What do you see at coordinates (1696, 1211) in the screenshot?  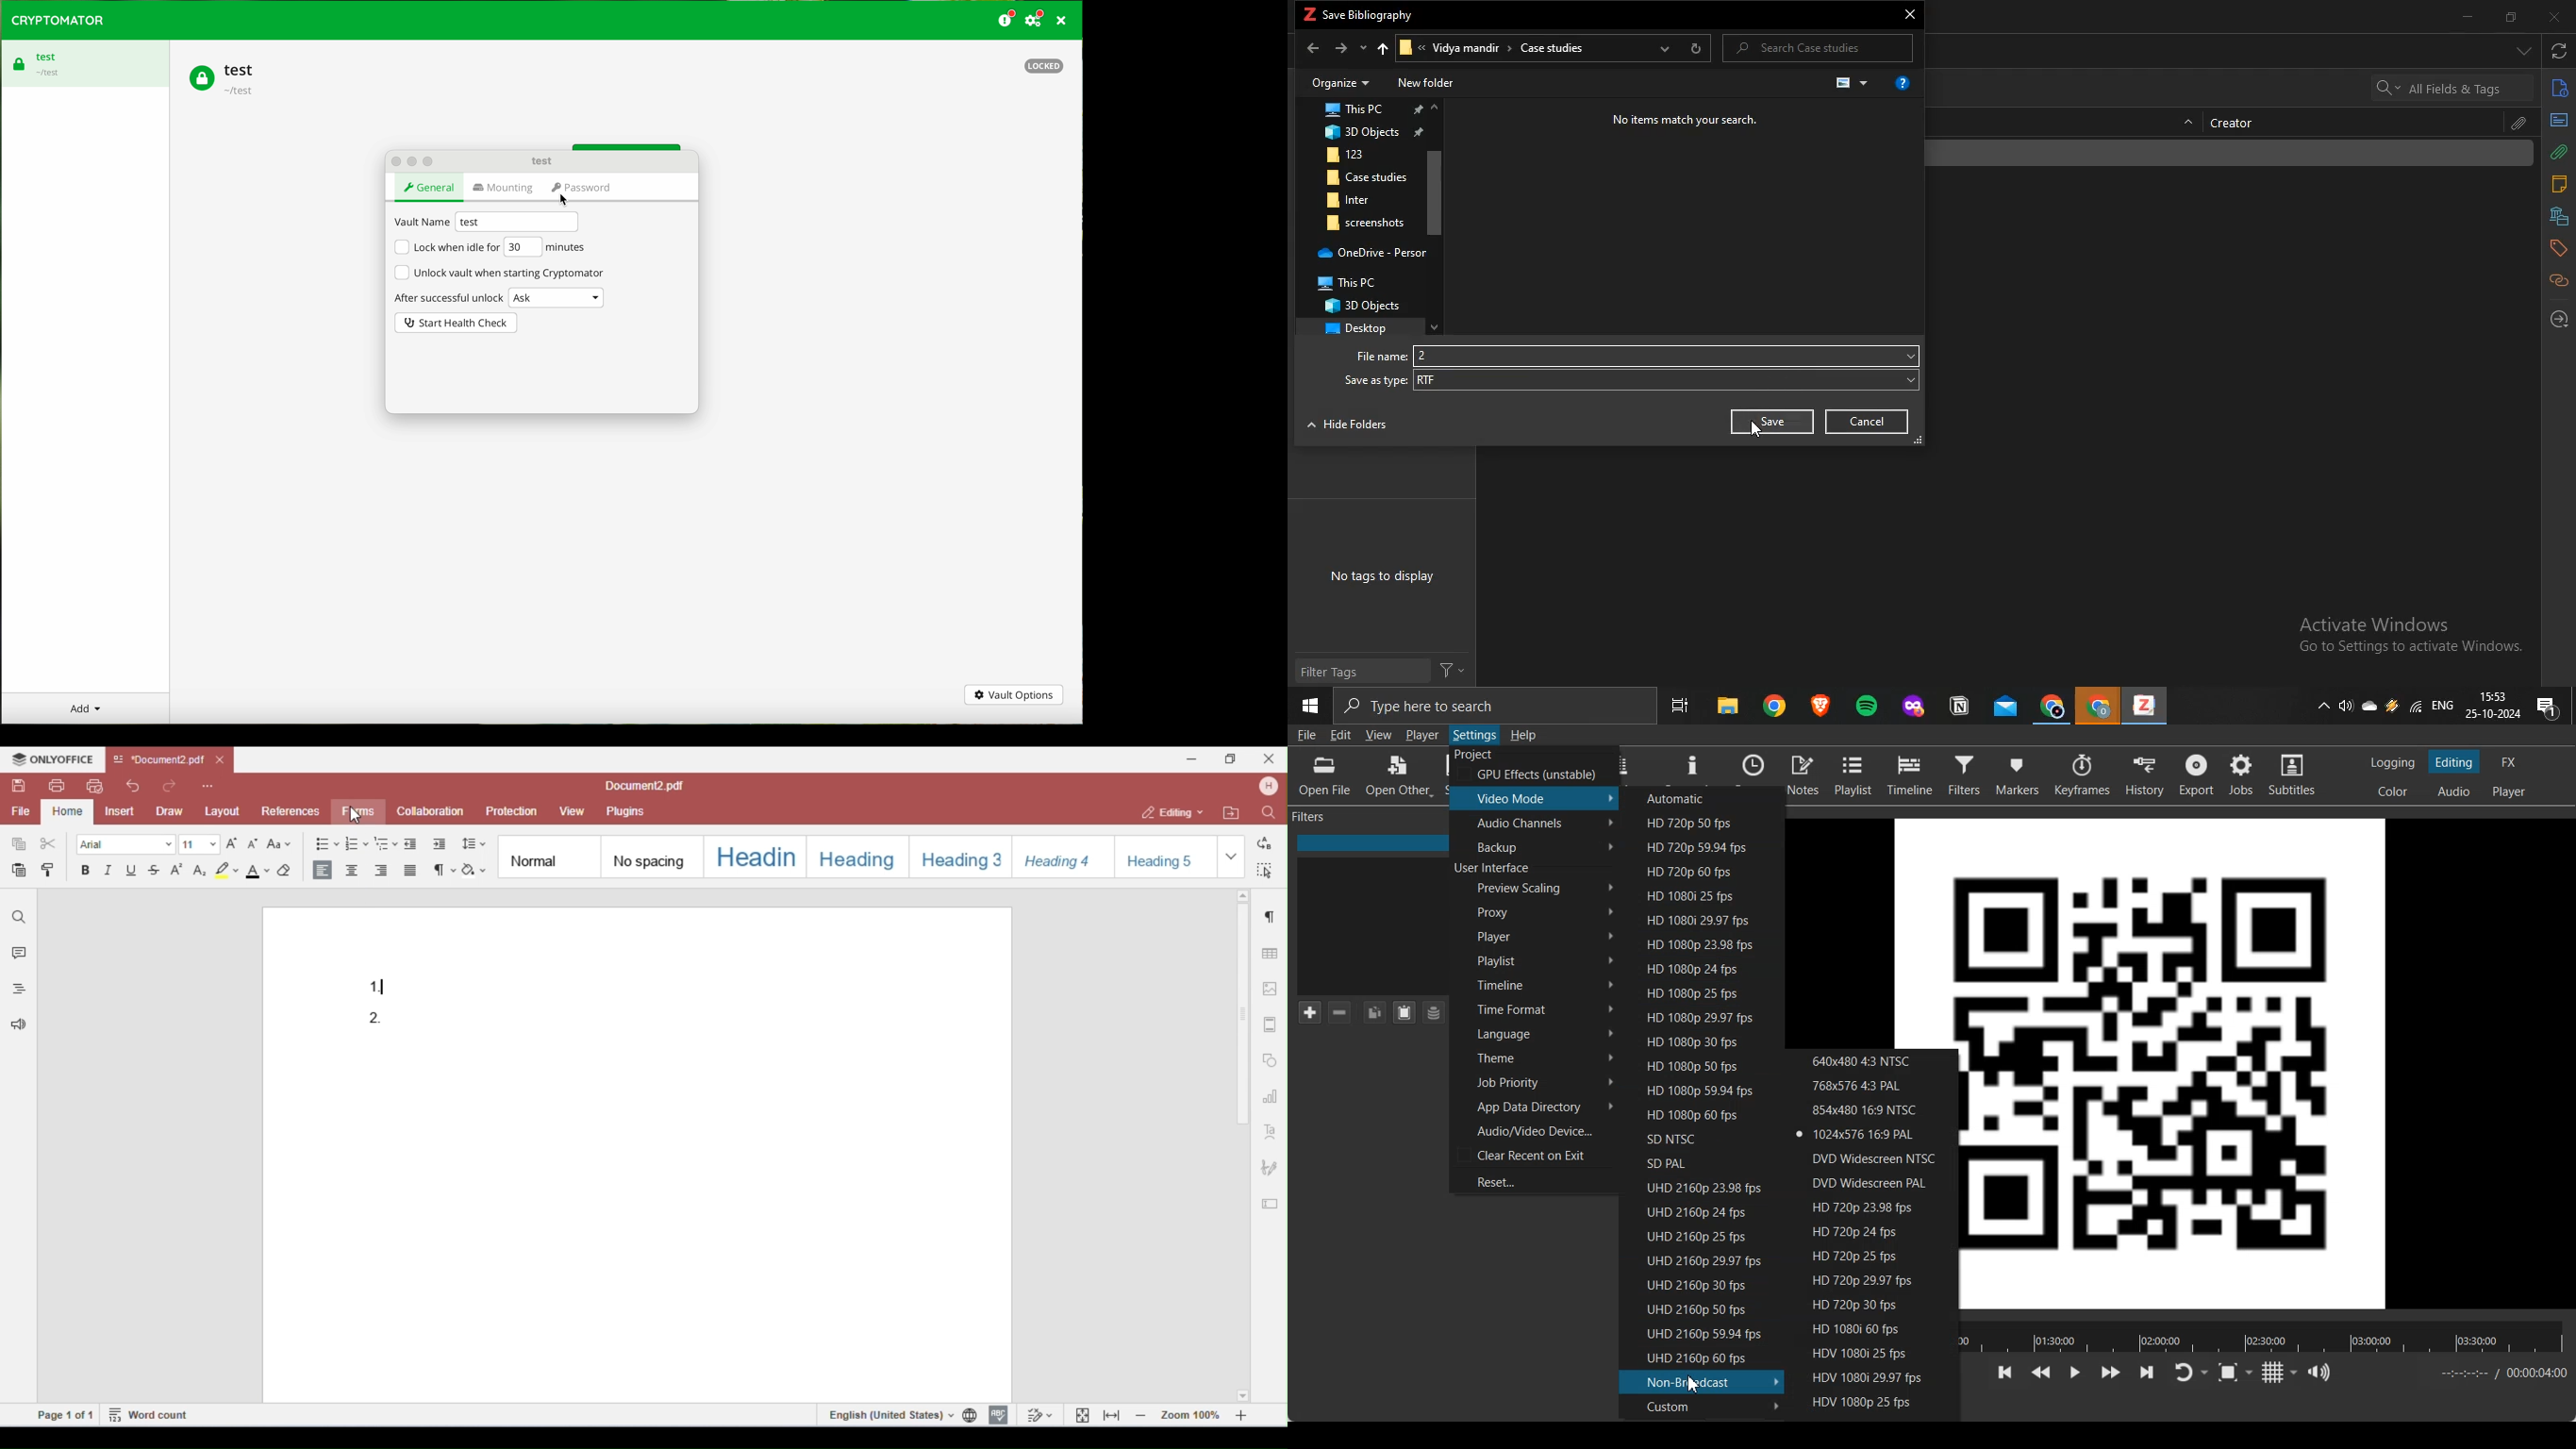 I see `UHD 2160p 24 fps` at bounding box center [1696, 1211].